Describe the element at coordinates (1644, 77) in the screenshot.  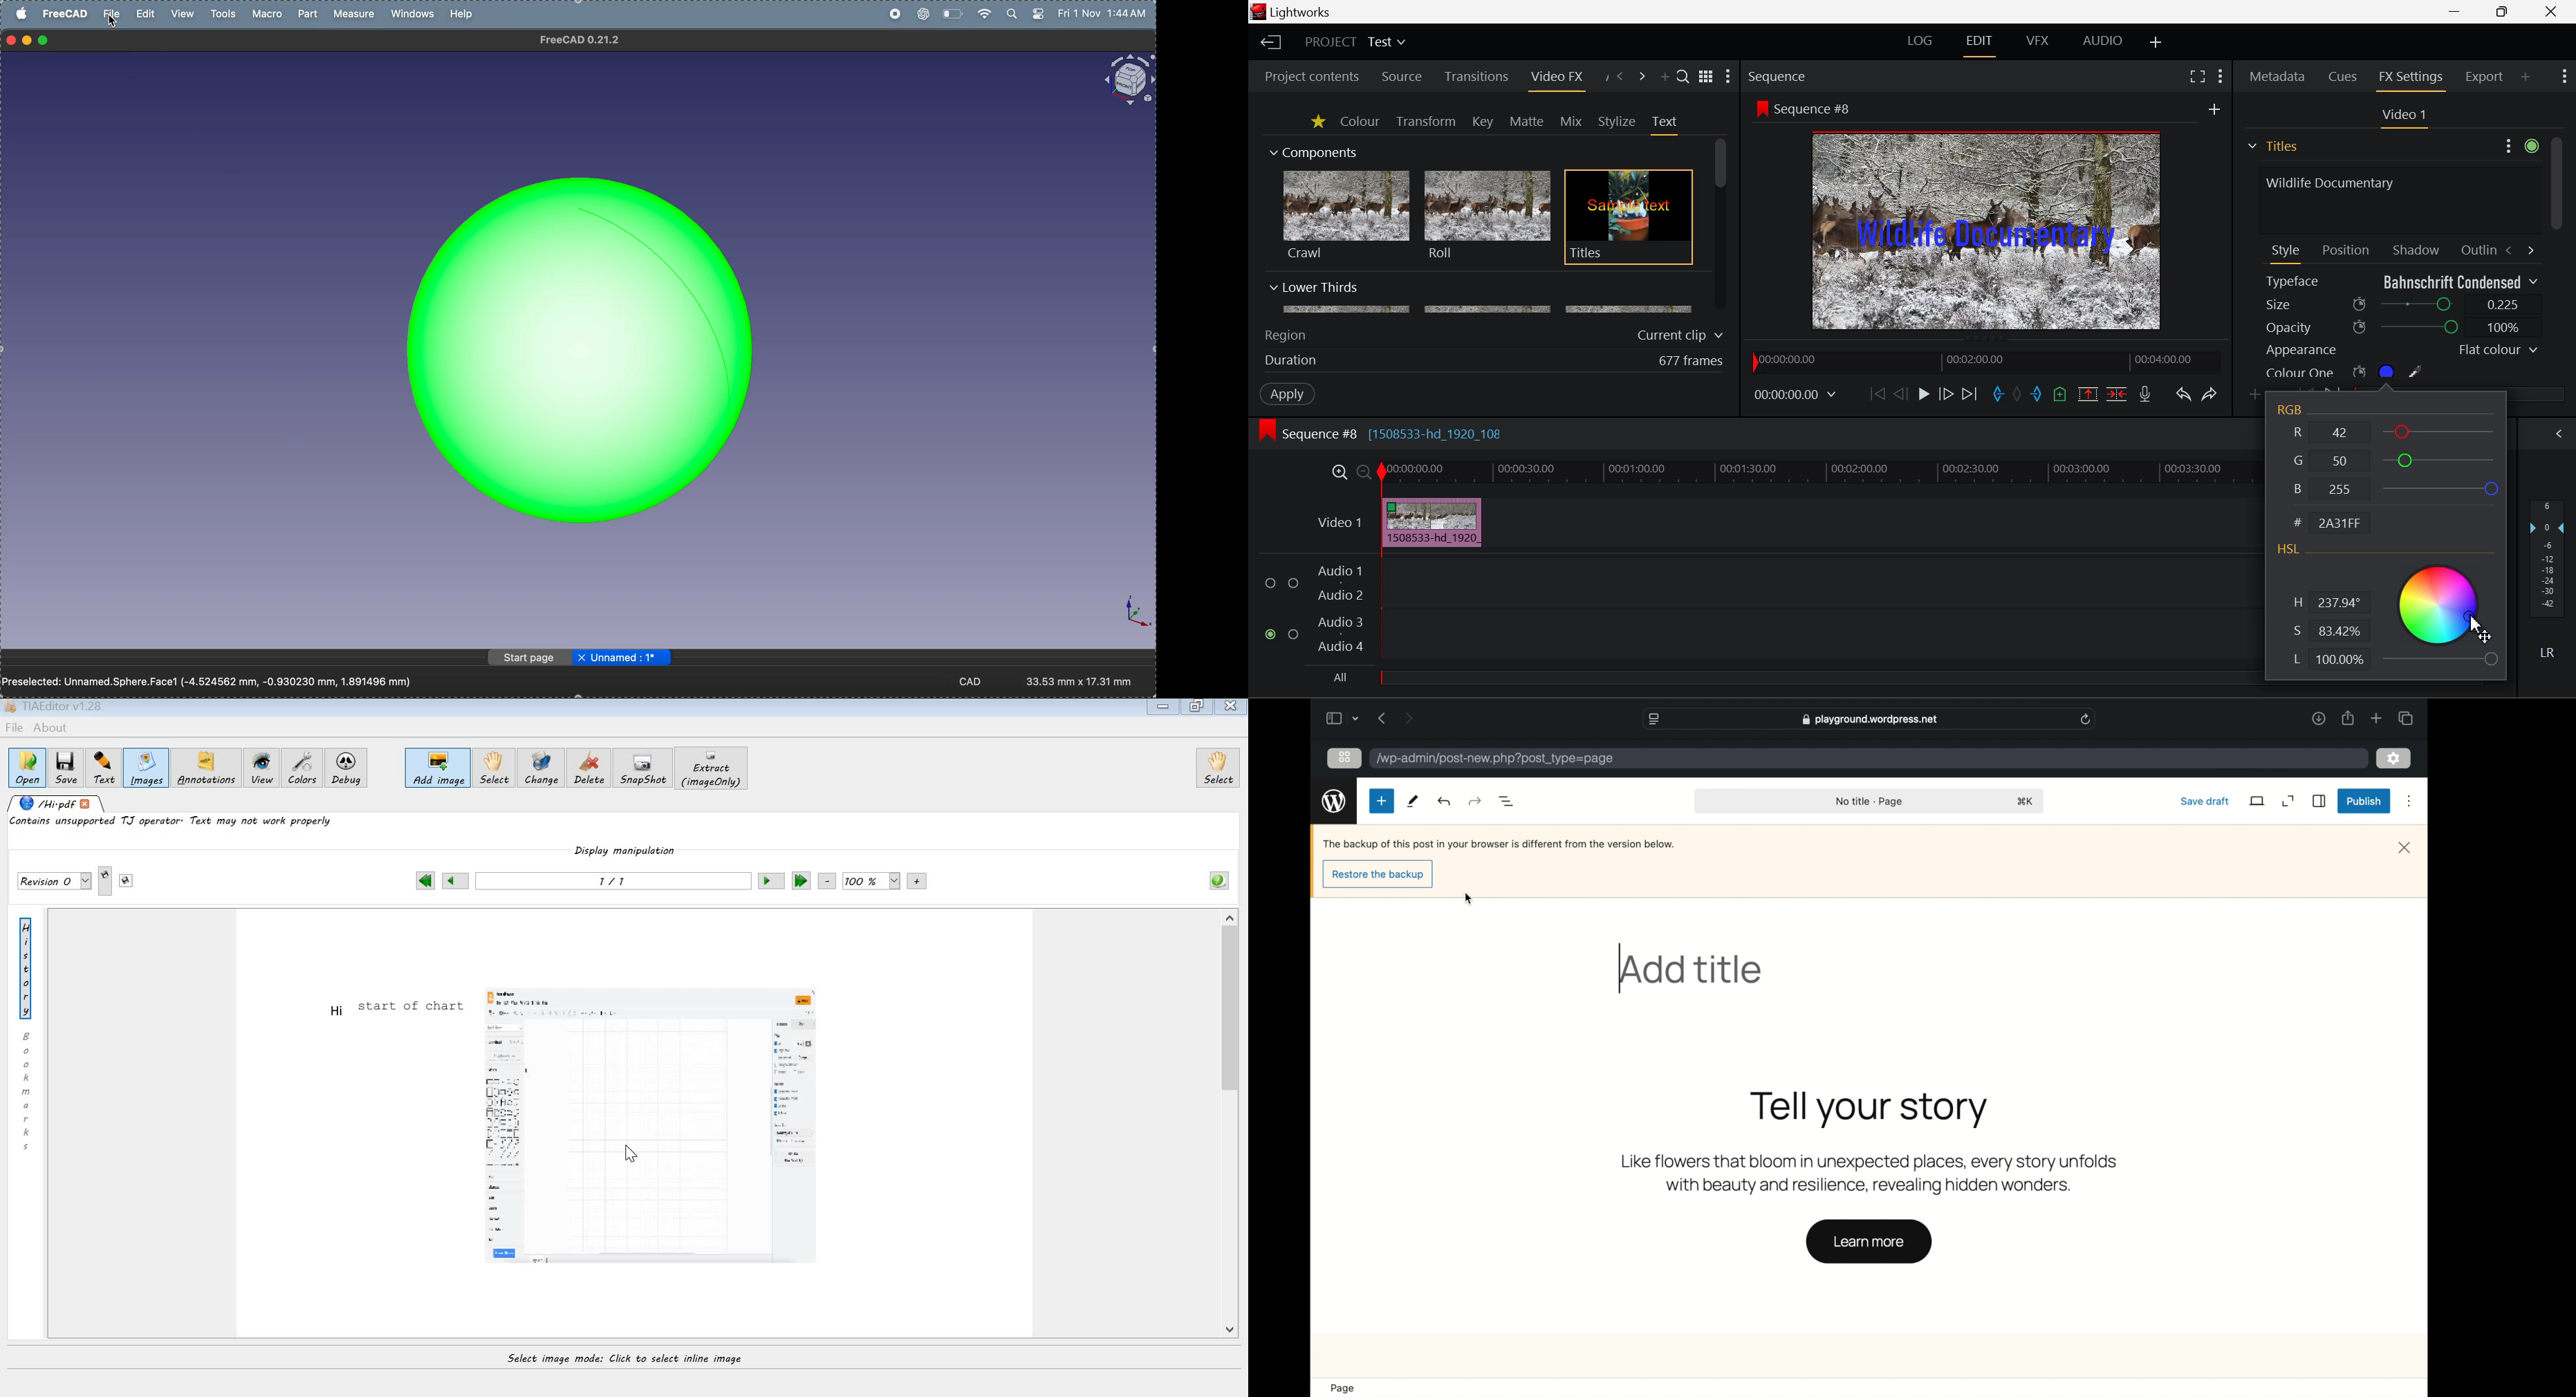
I see `Next Panel` at that location.